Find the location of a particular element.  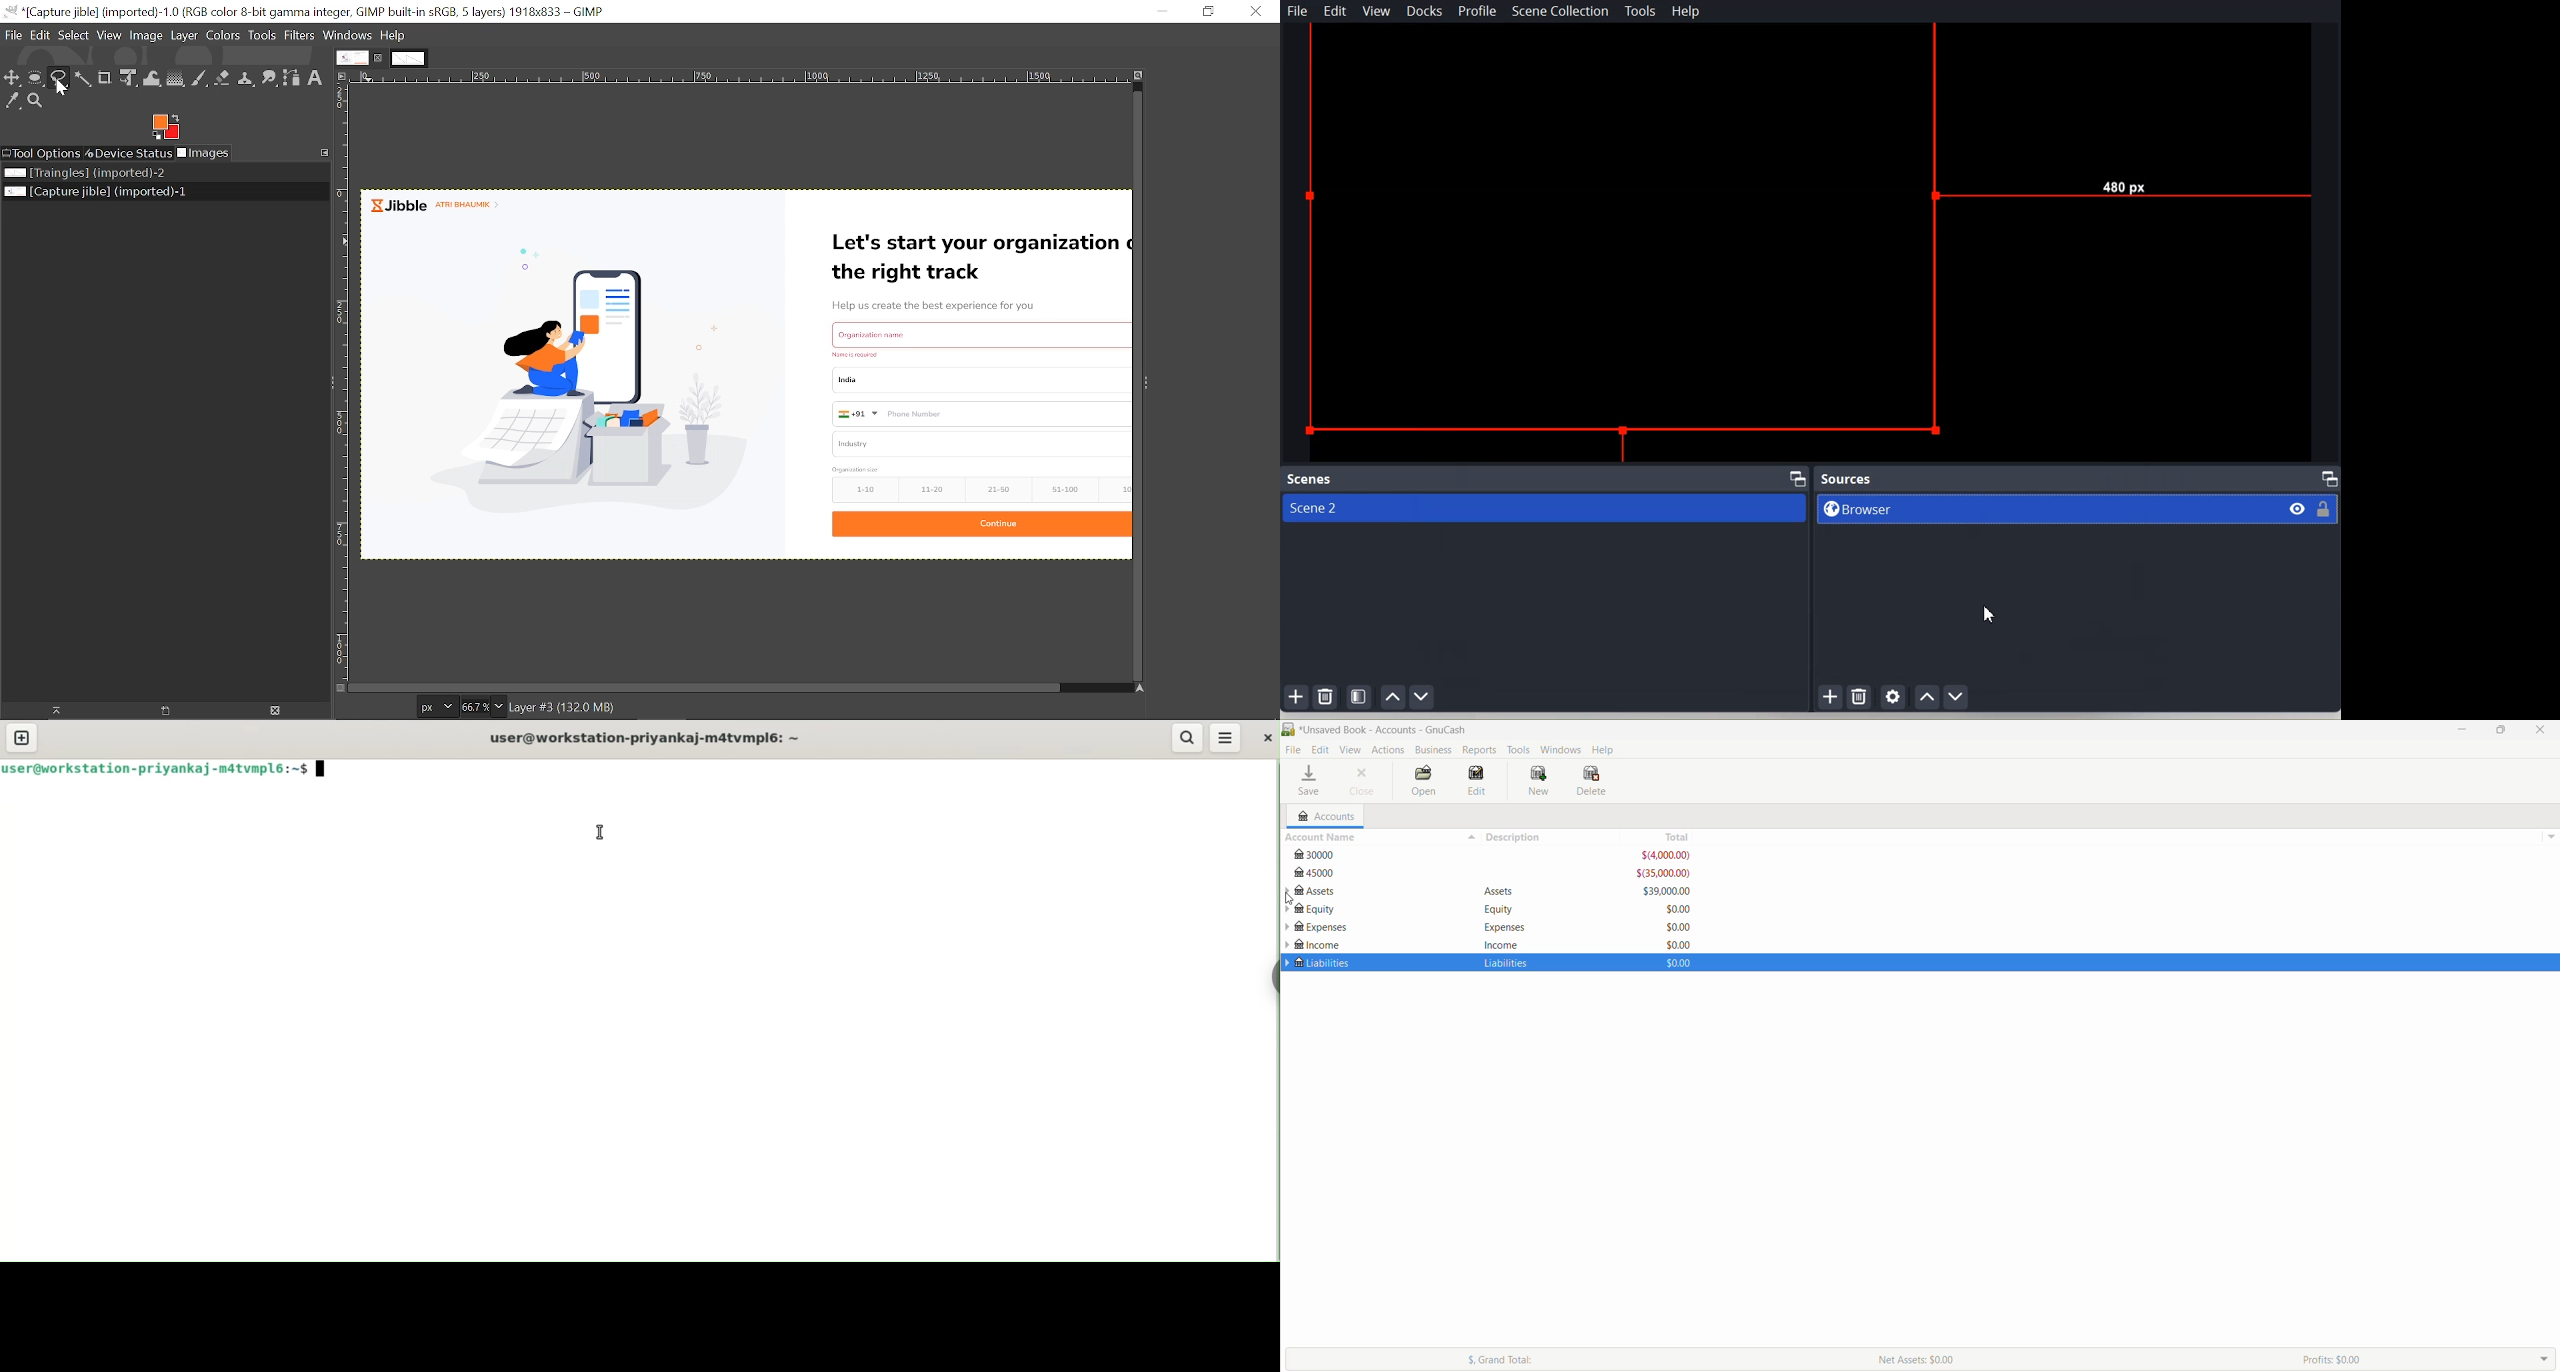

Tools is located at coordinates (1642, 10).